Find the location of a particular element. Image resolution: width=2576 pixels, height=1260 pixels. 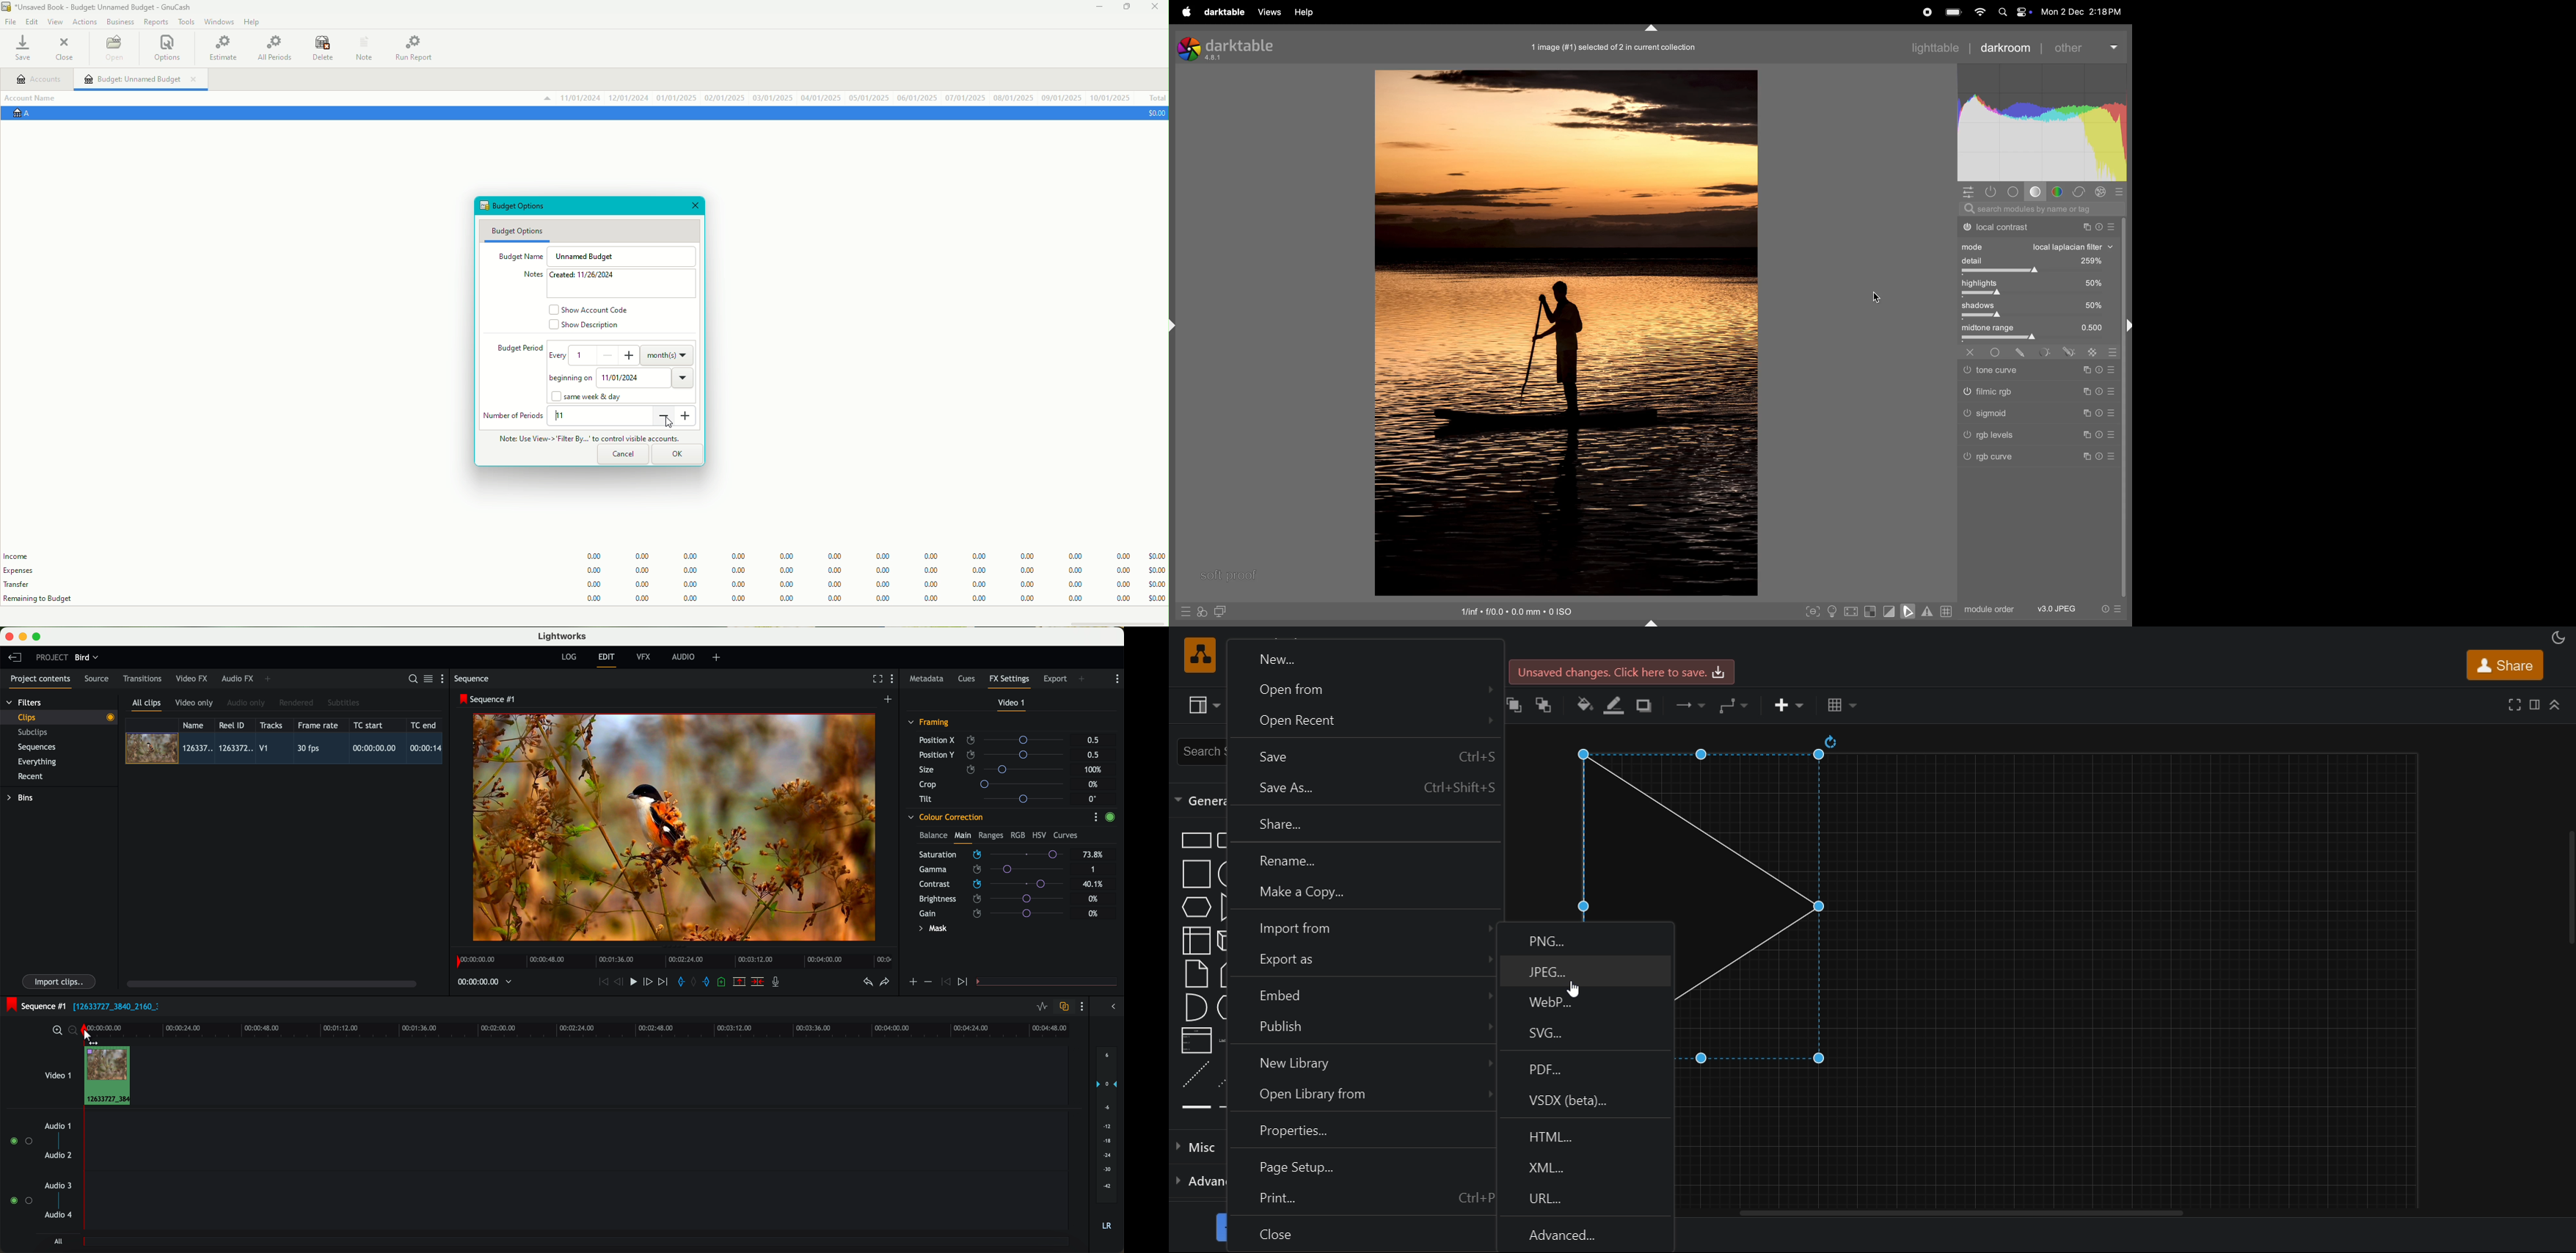

cursor is located at coordinates (1881, 297).